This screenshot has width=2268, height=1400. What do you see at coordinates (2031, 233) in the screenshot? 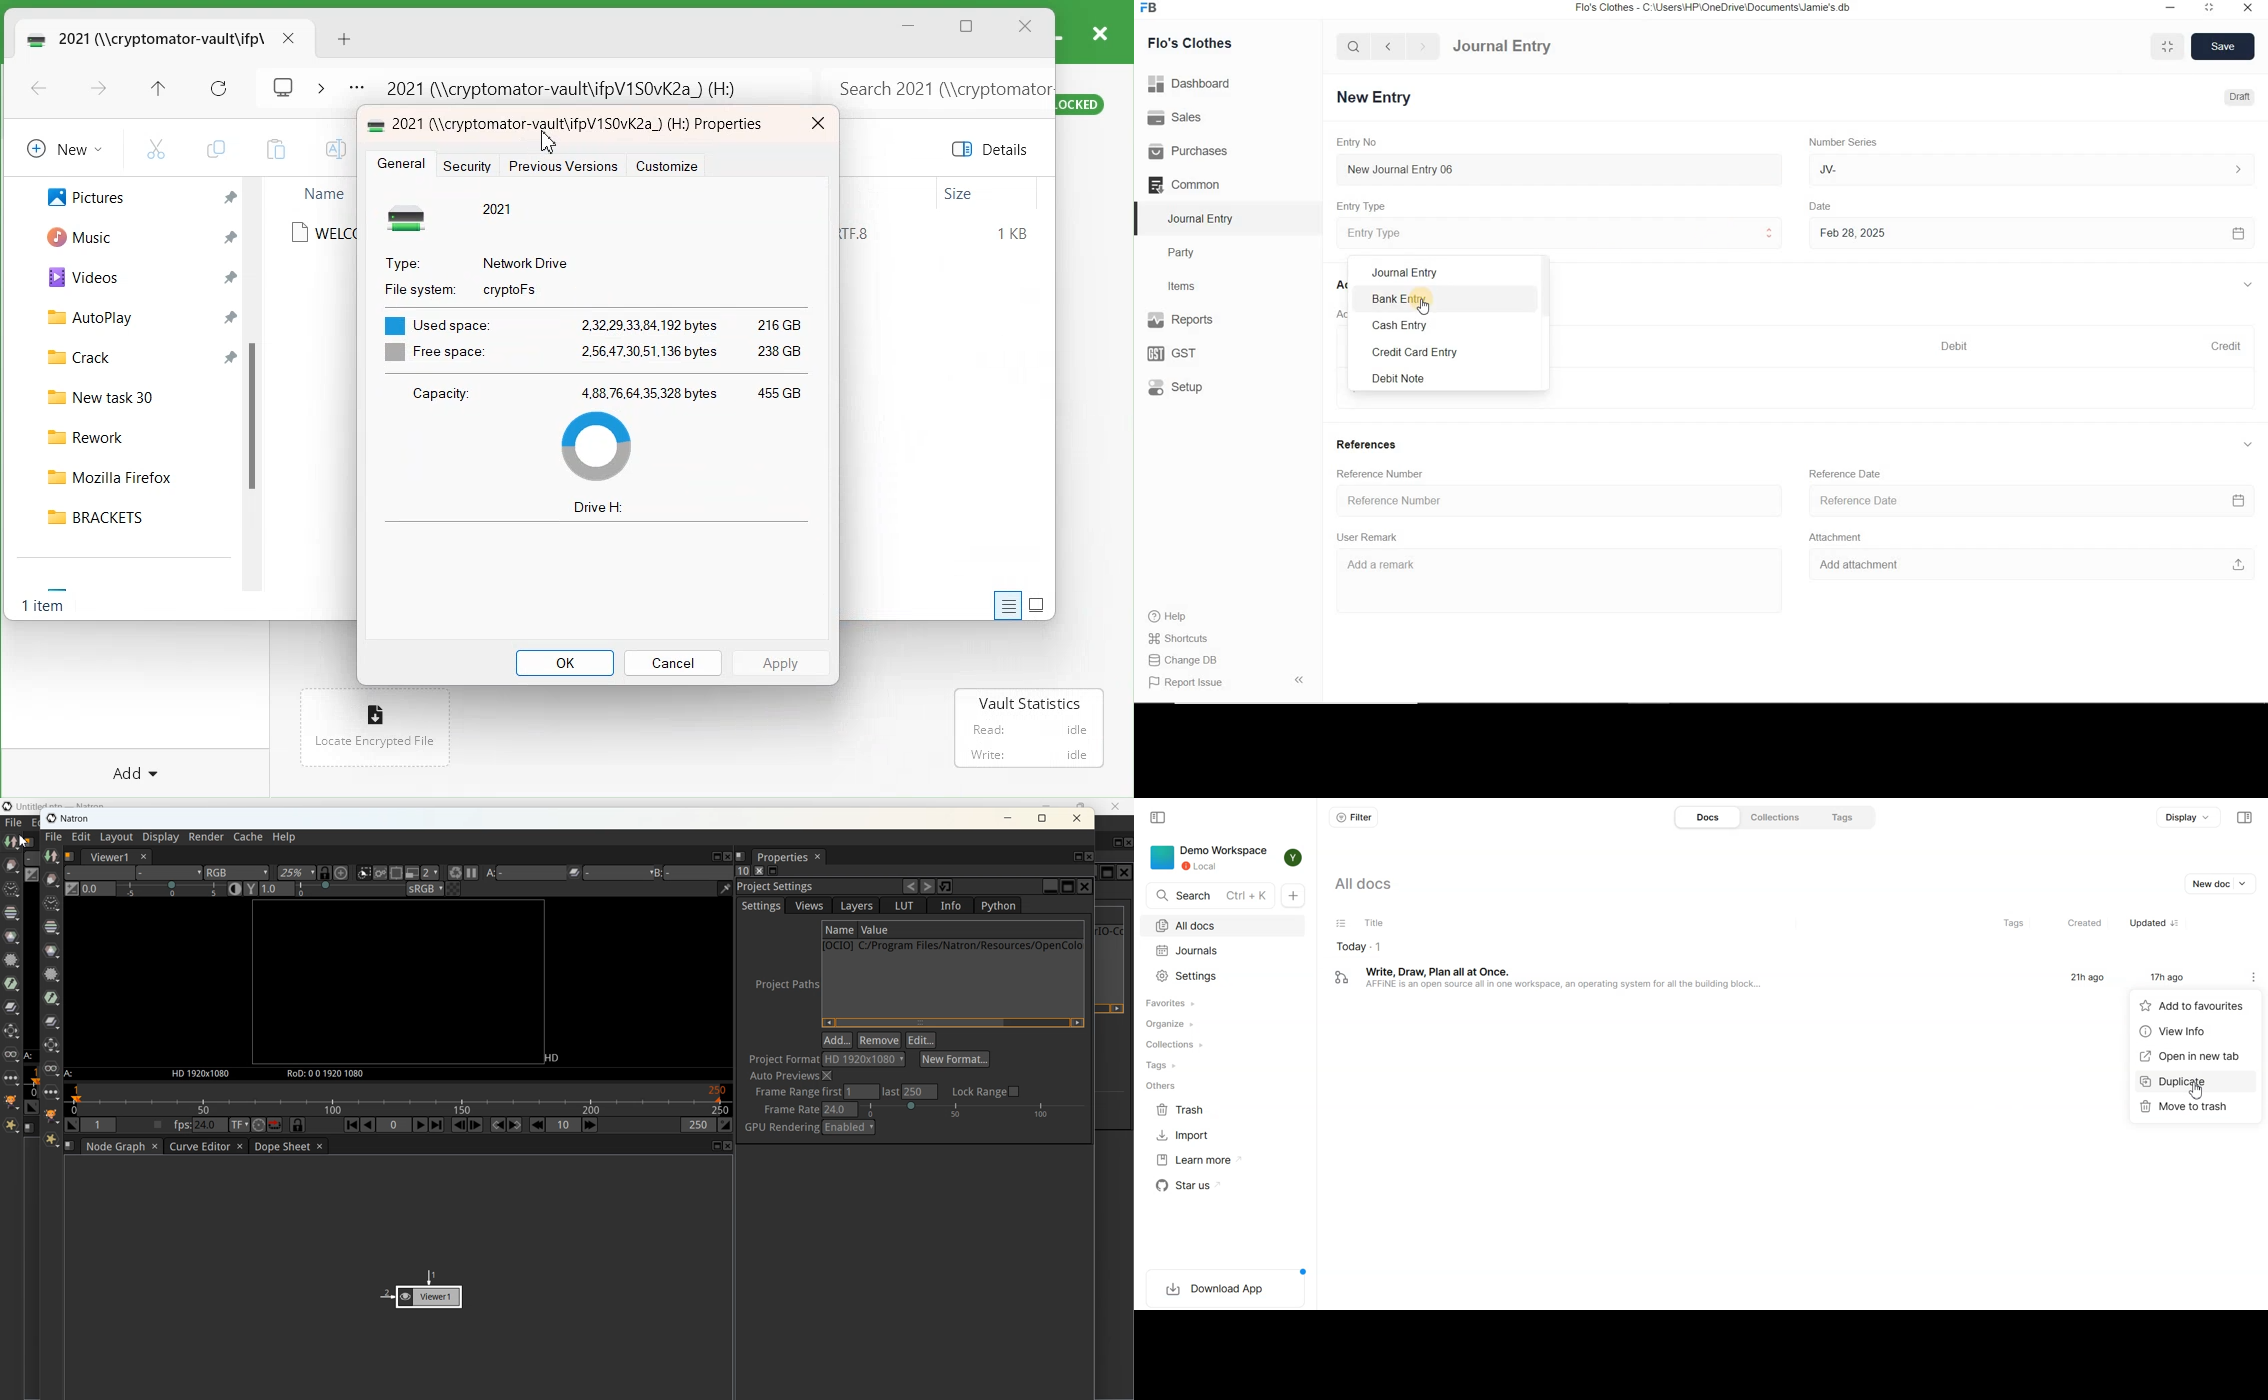
I see `Feb 28, 2025` at bounding box center [2031, 233].